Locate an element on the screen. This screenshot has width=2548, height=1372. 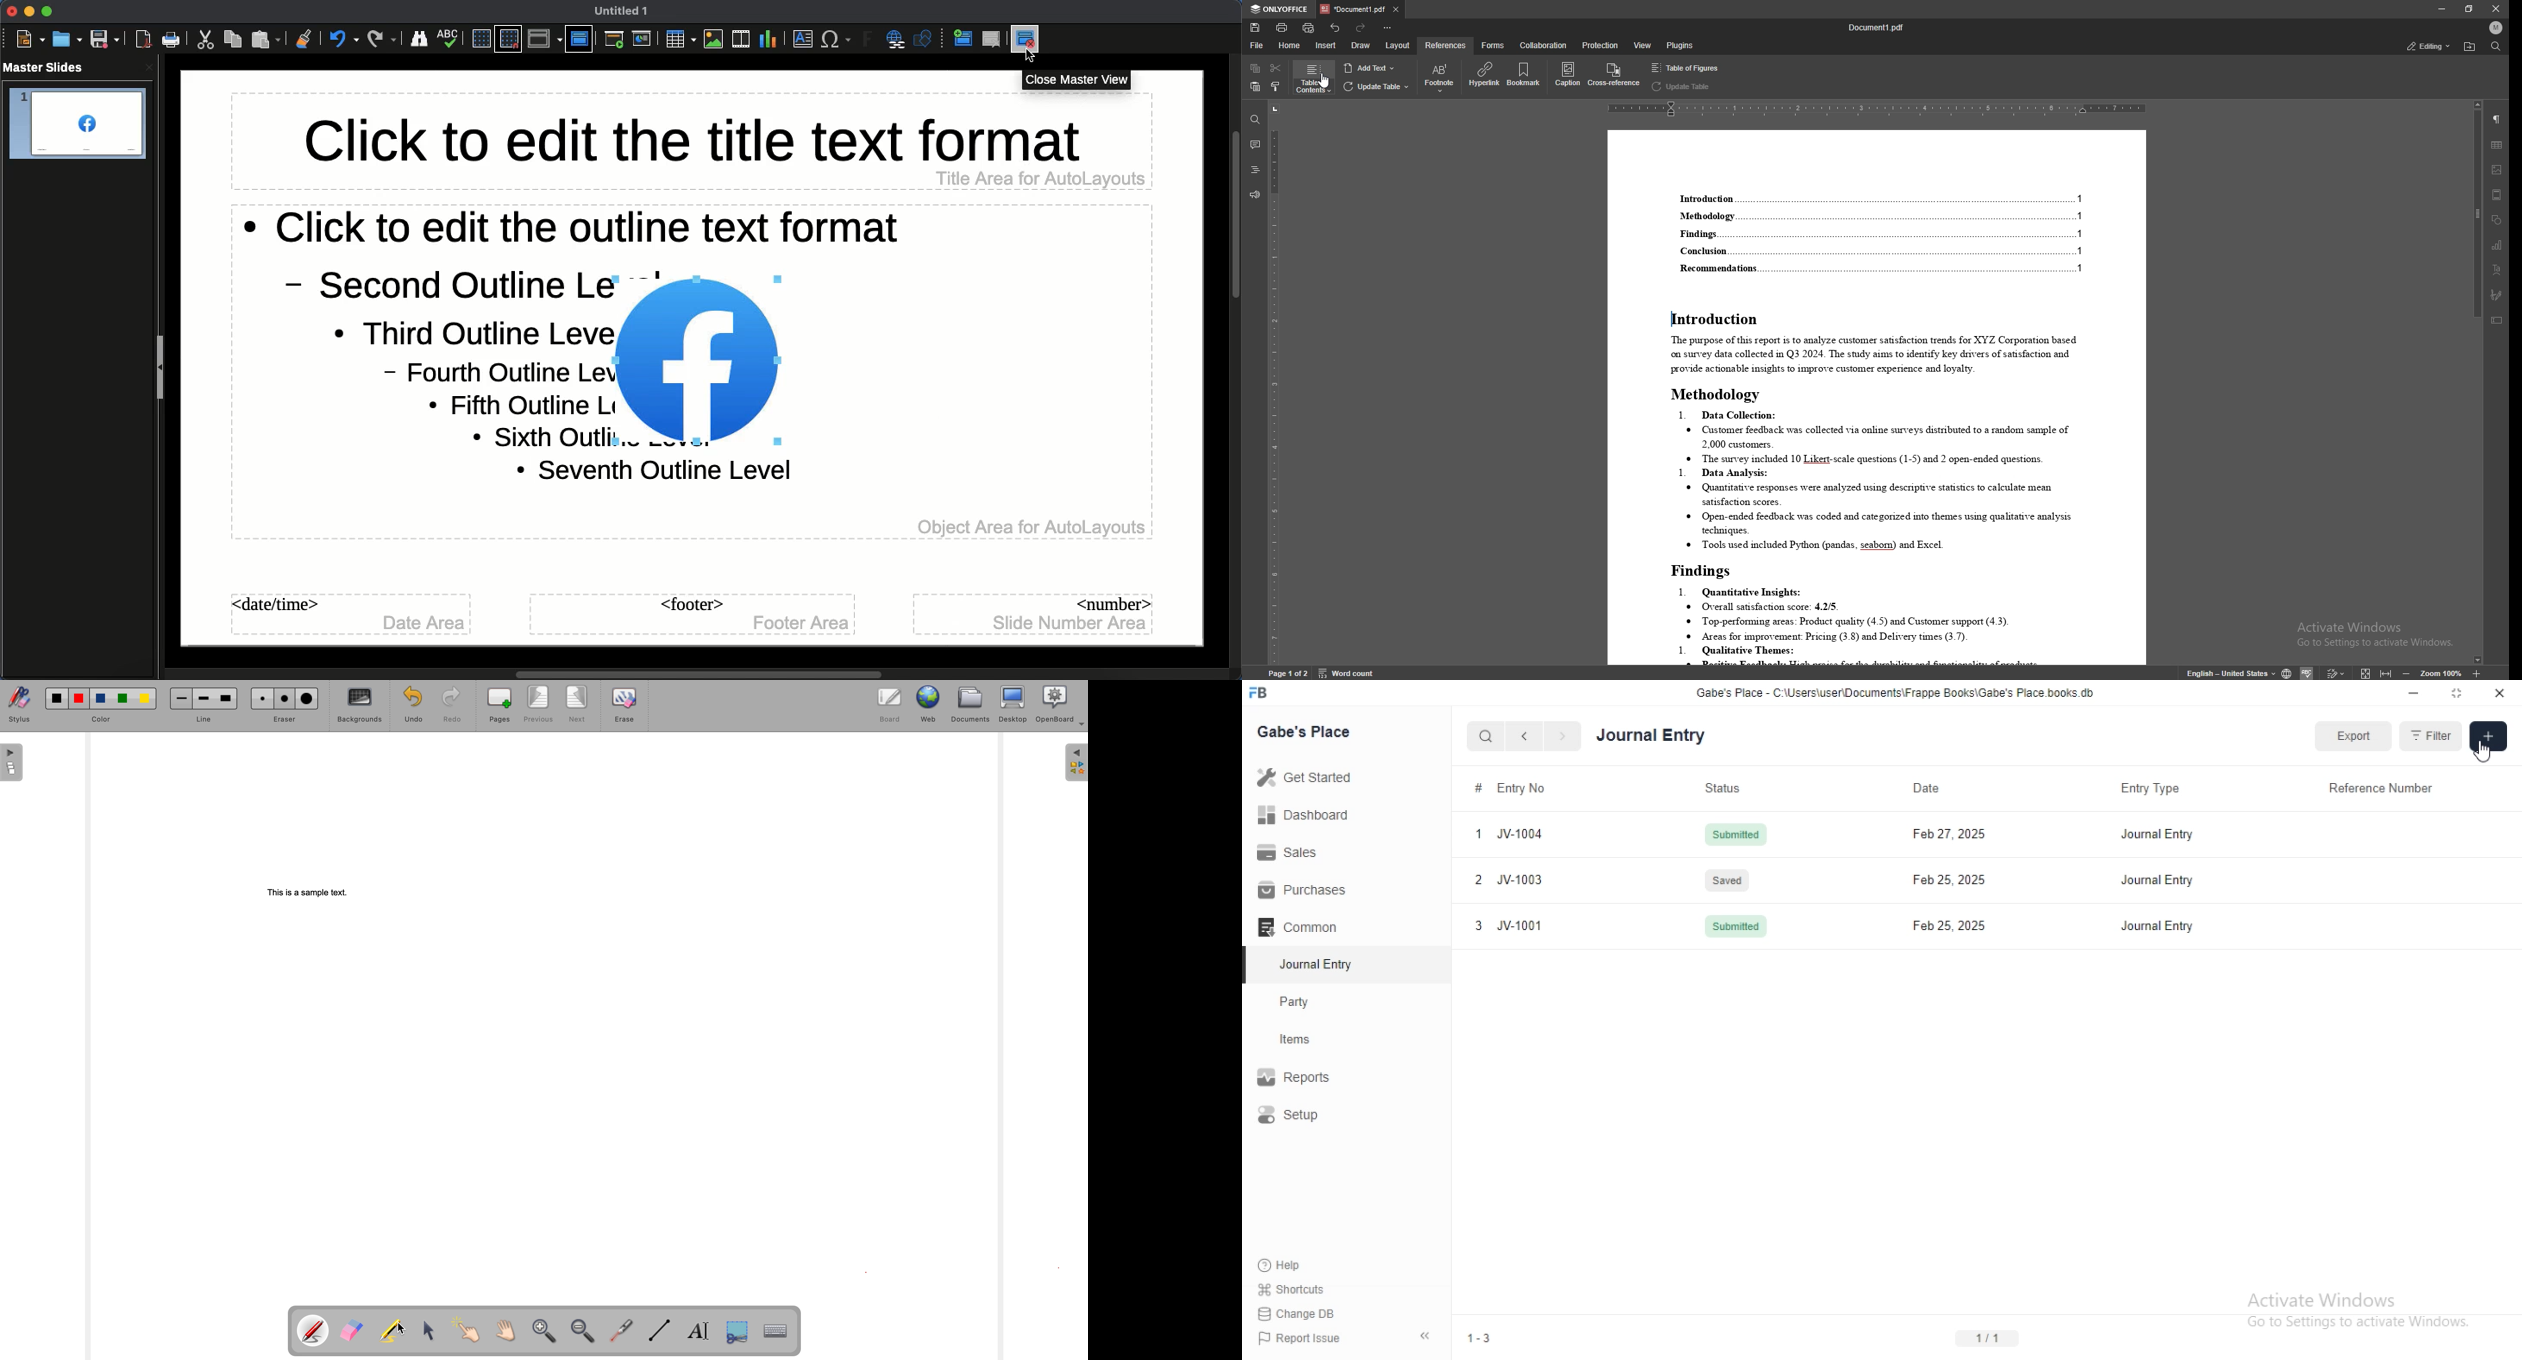
redo is located at coordinates (1363, 28).